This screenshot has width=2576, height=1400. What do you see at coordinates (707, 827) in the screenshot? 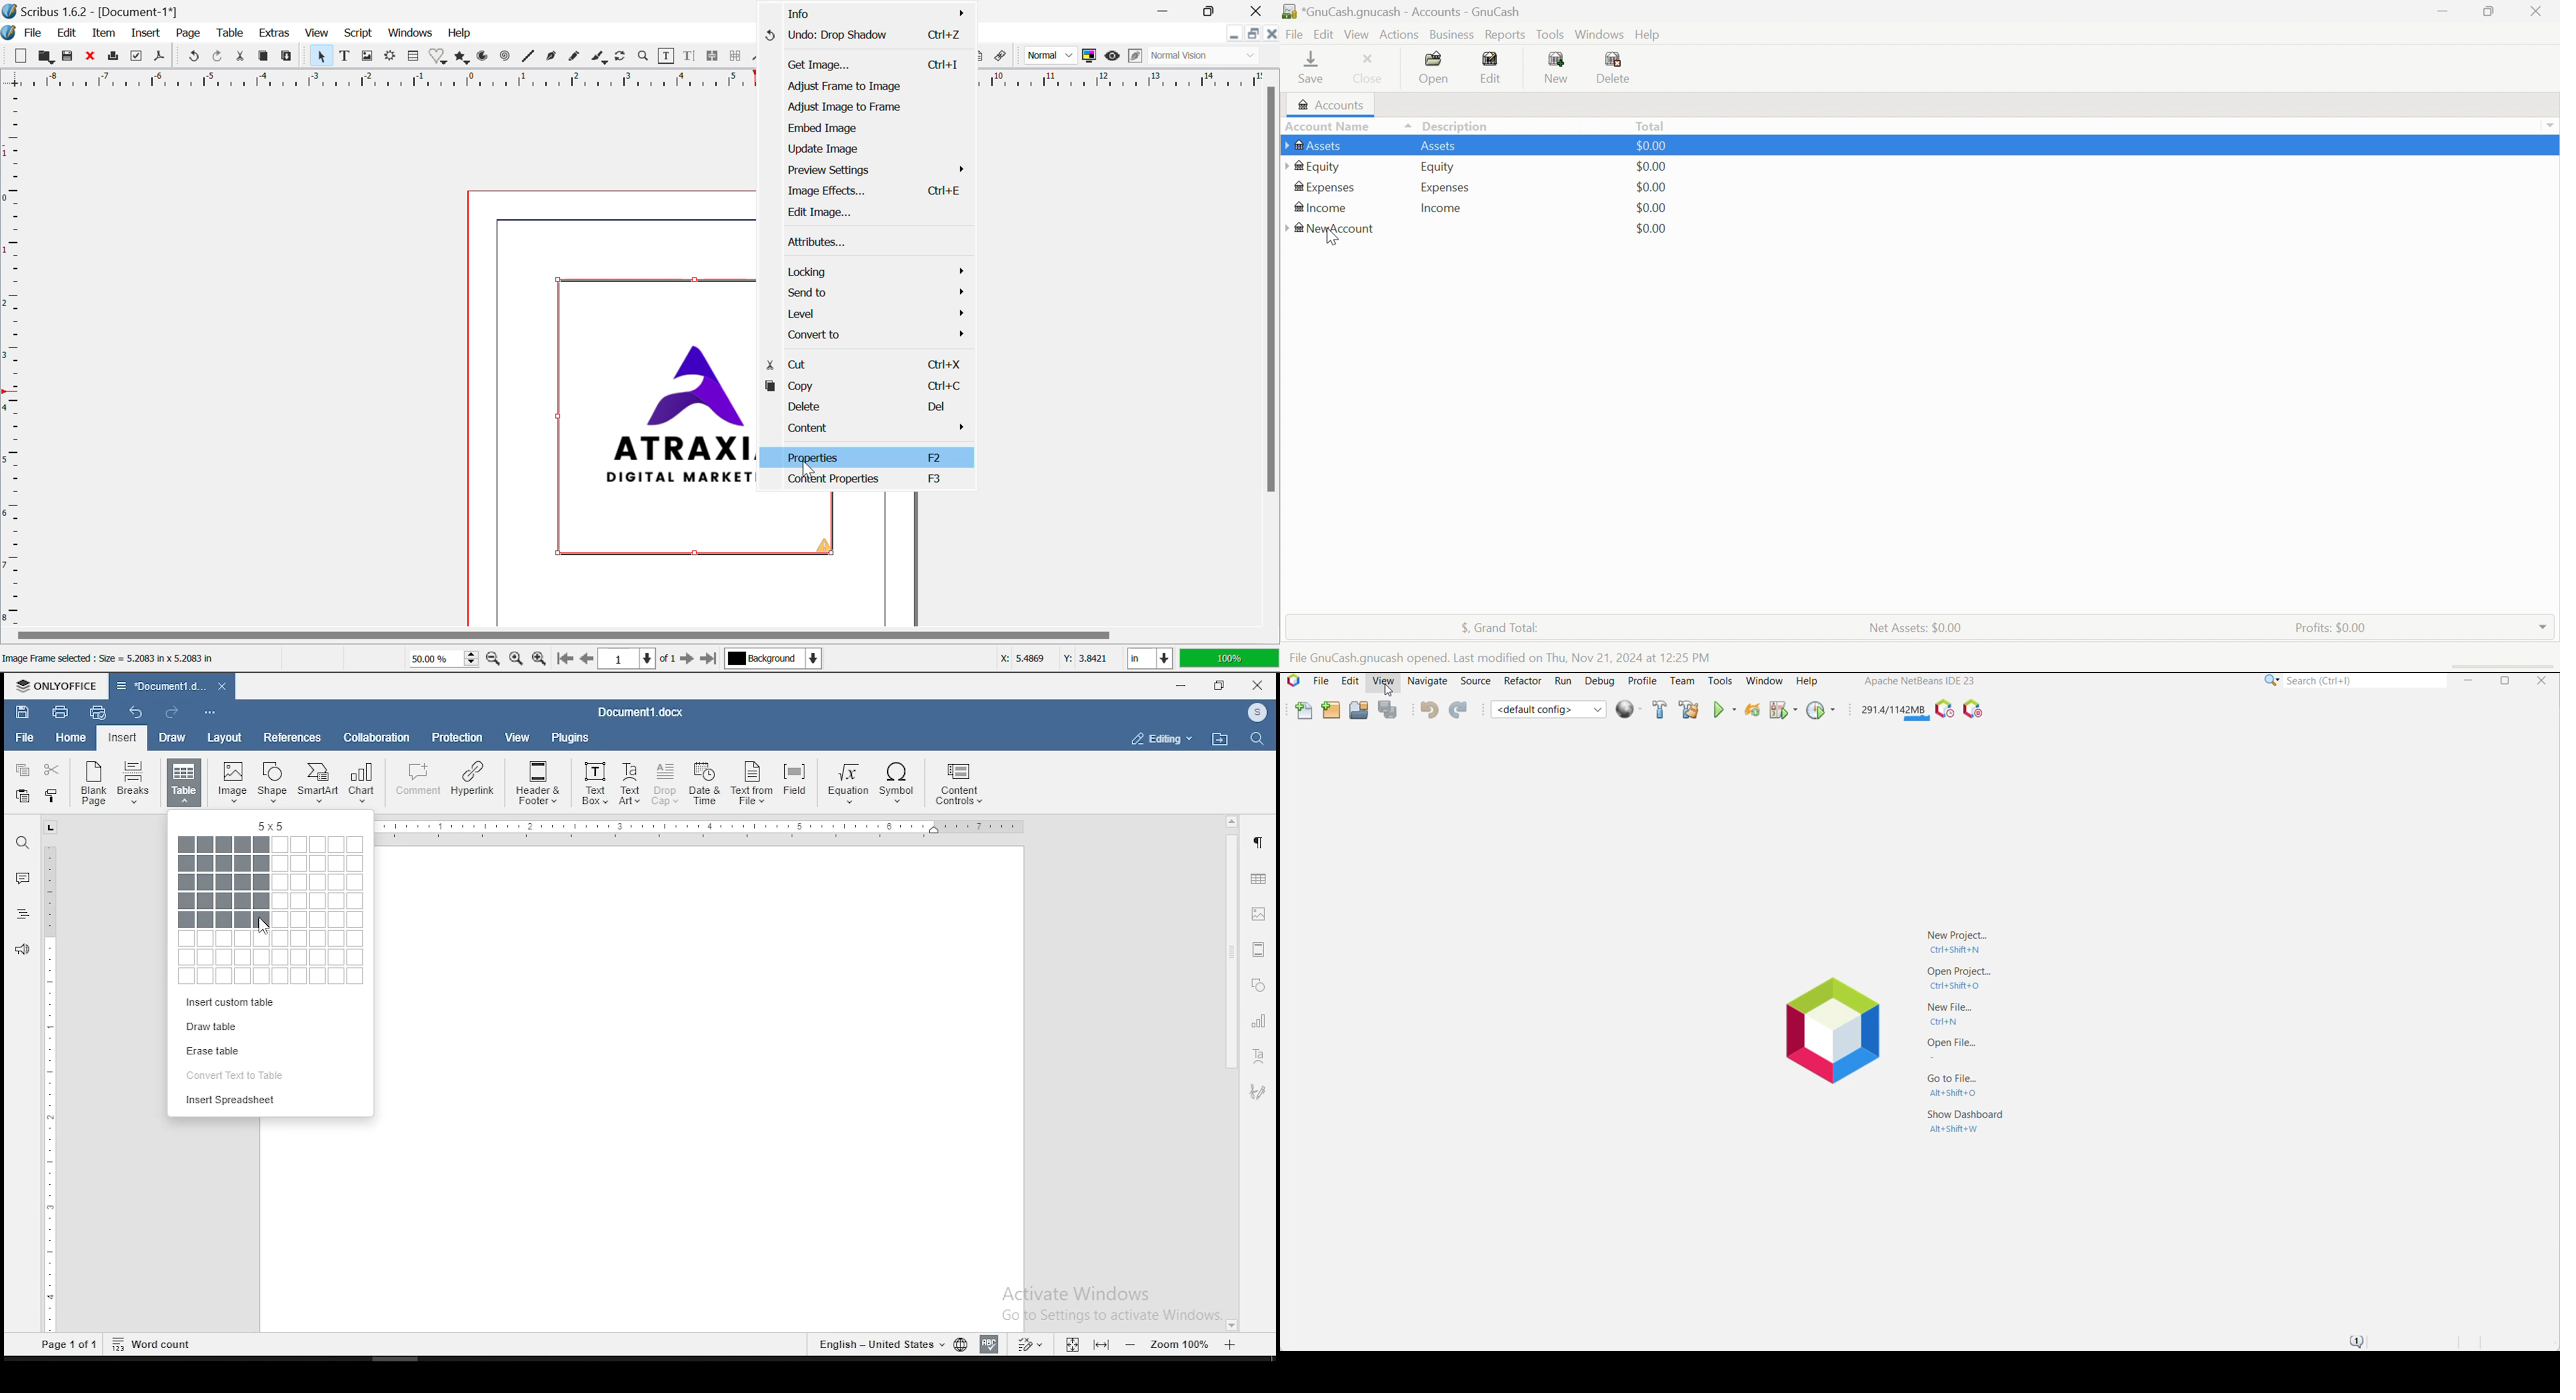
I see `Ruler` at bounding box center [707, 827].